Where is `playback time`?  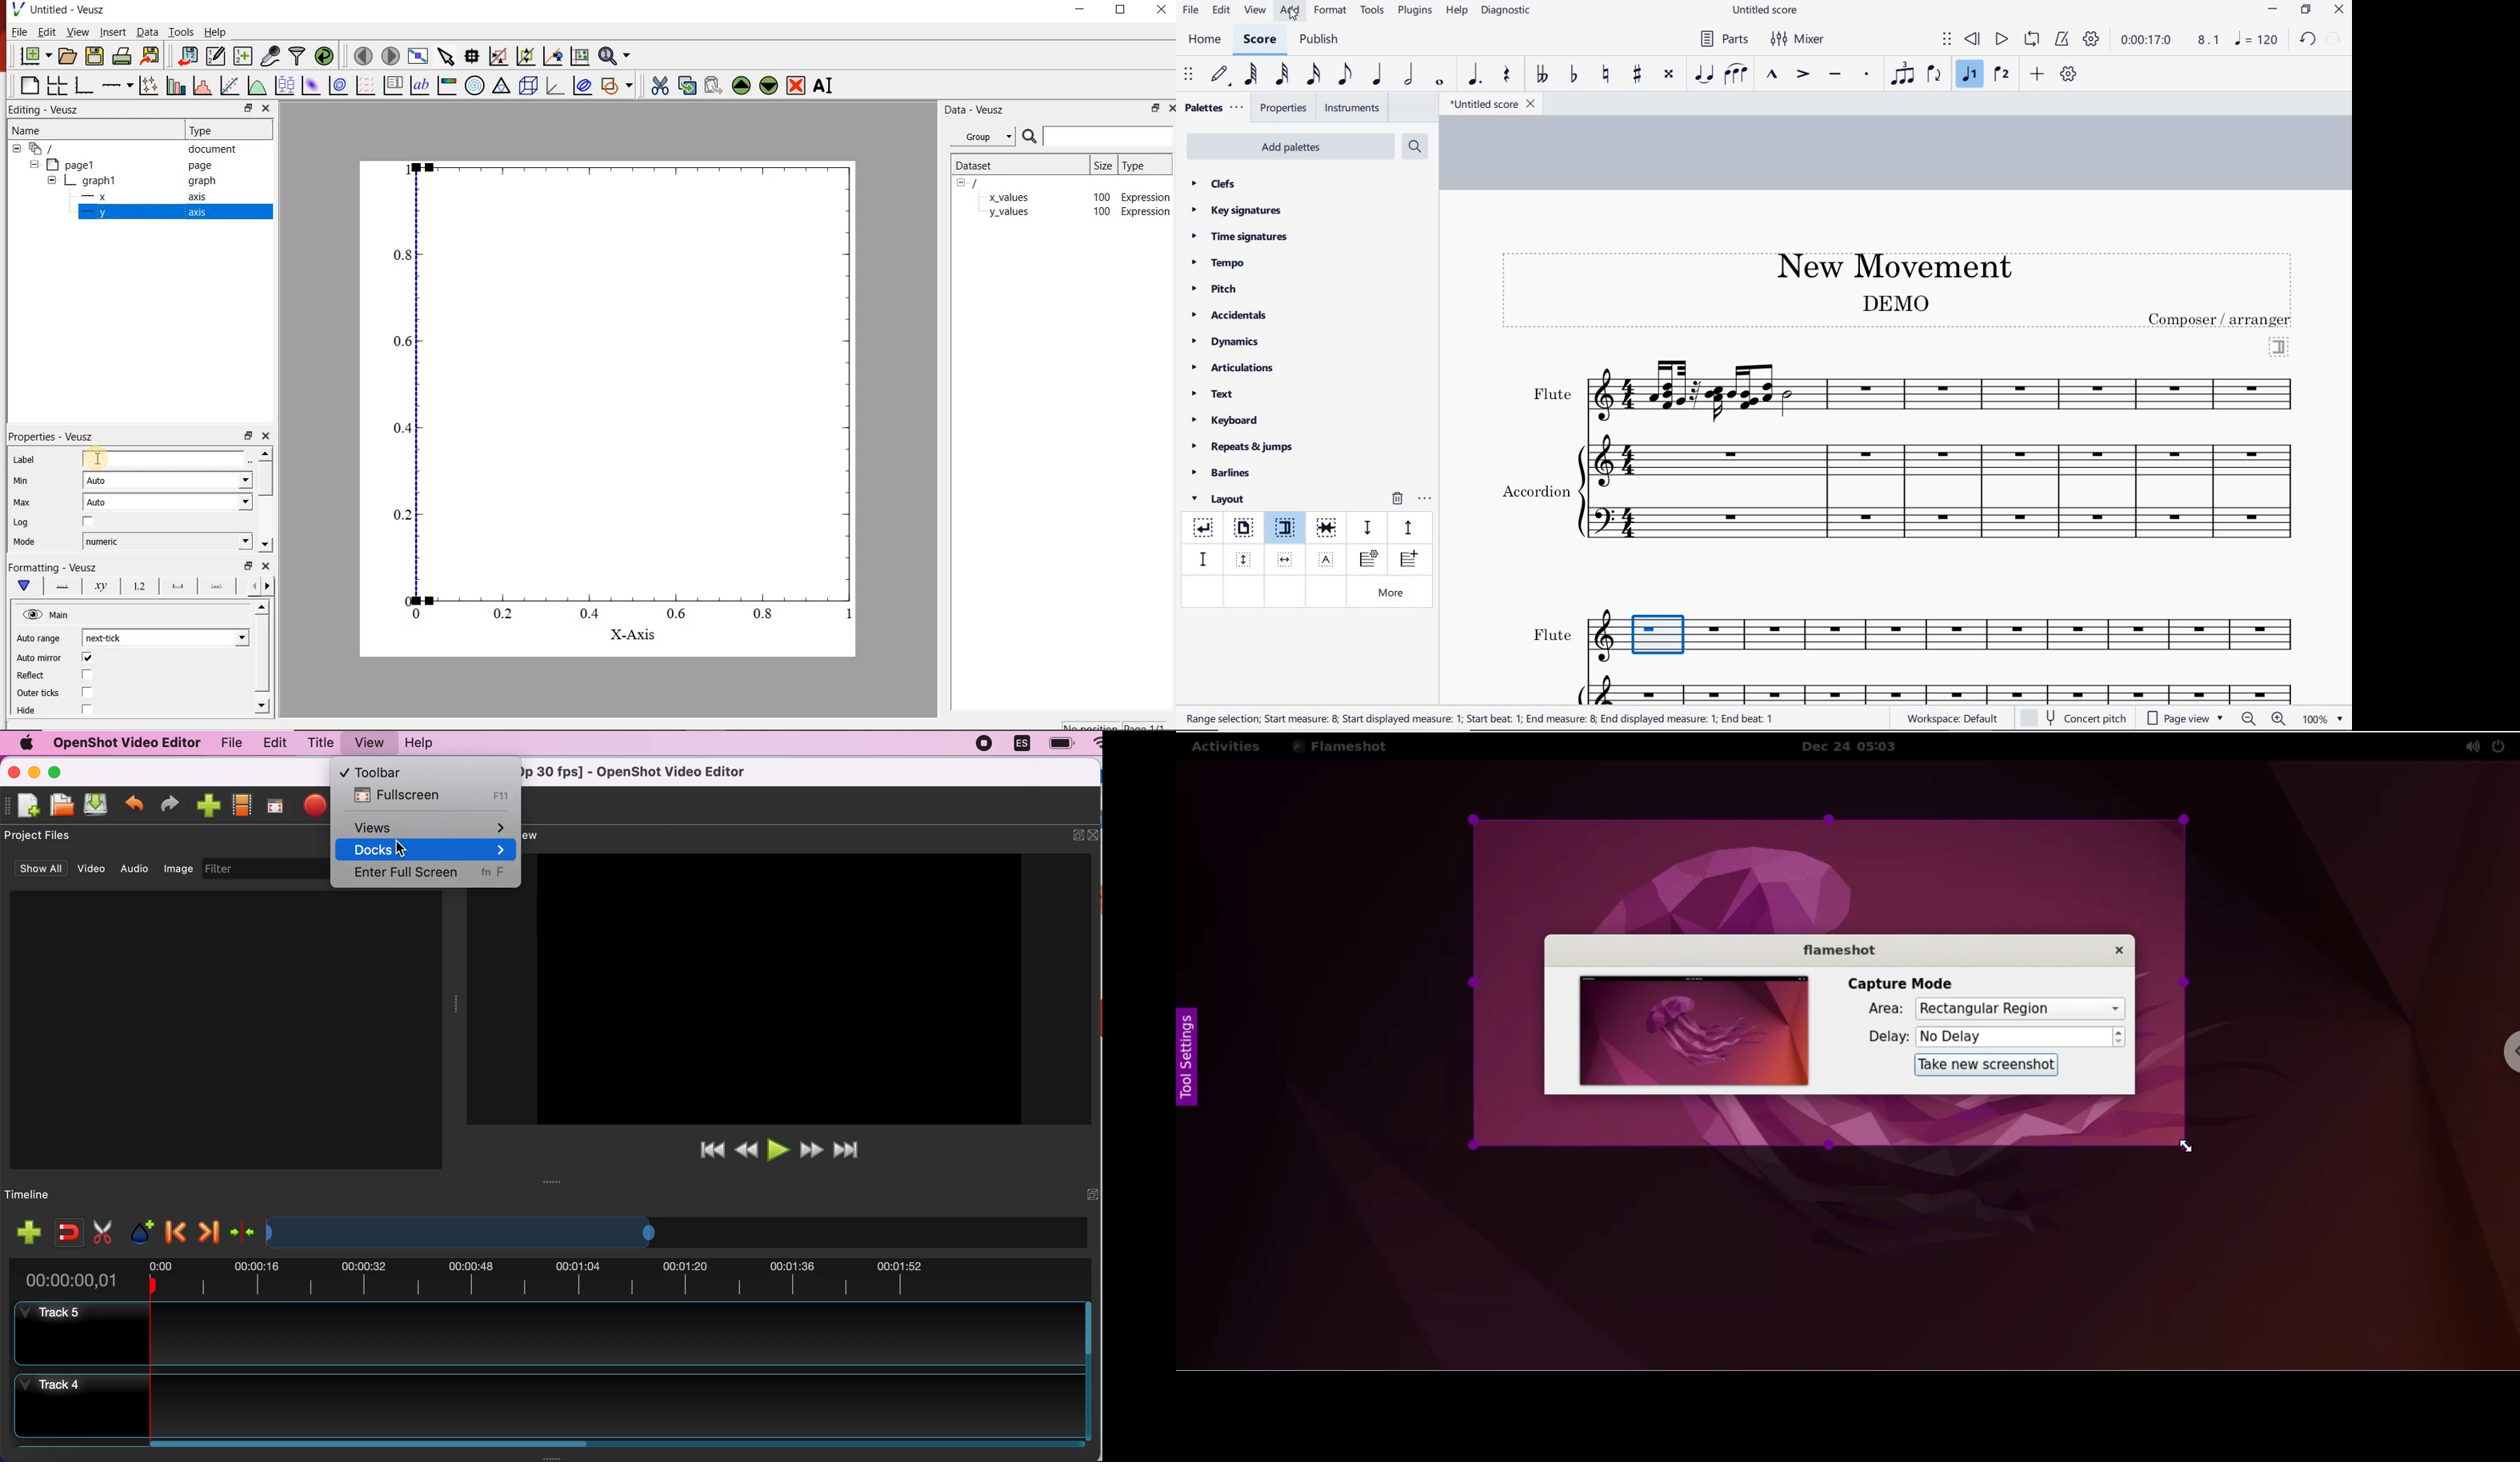 playback time is located at coordinates (2147, 40).